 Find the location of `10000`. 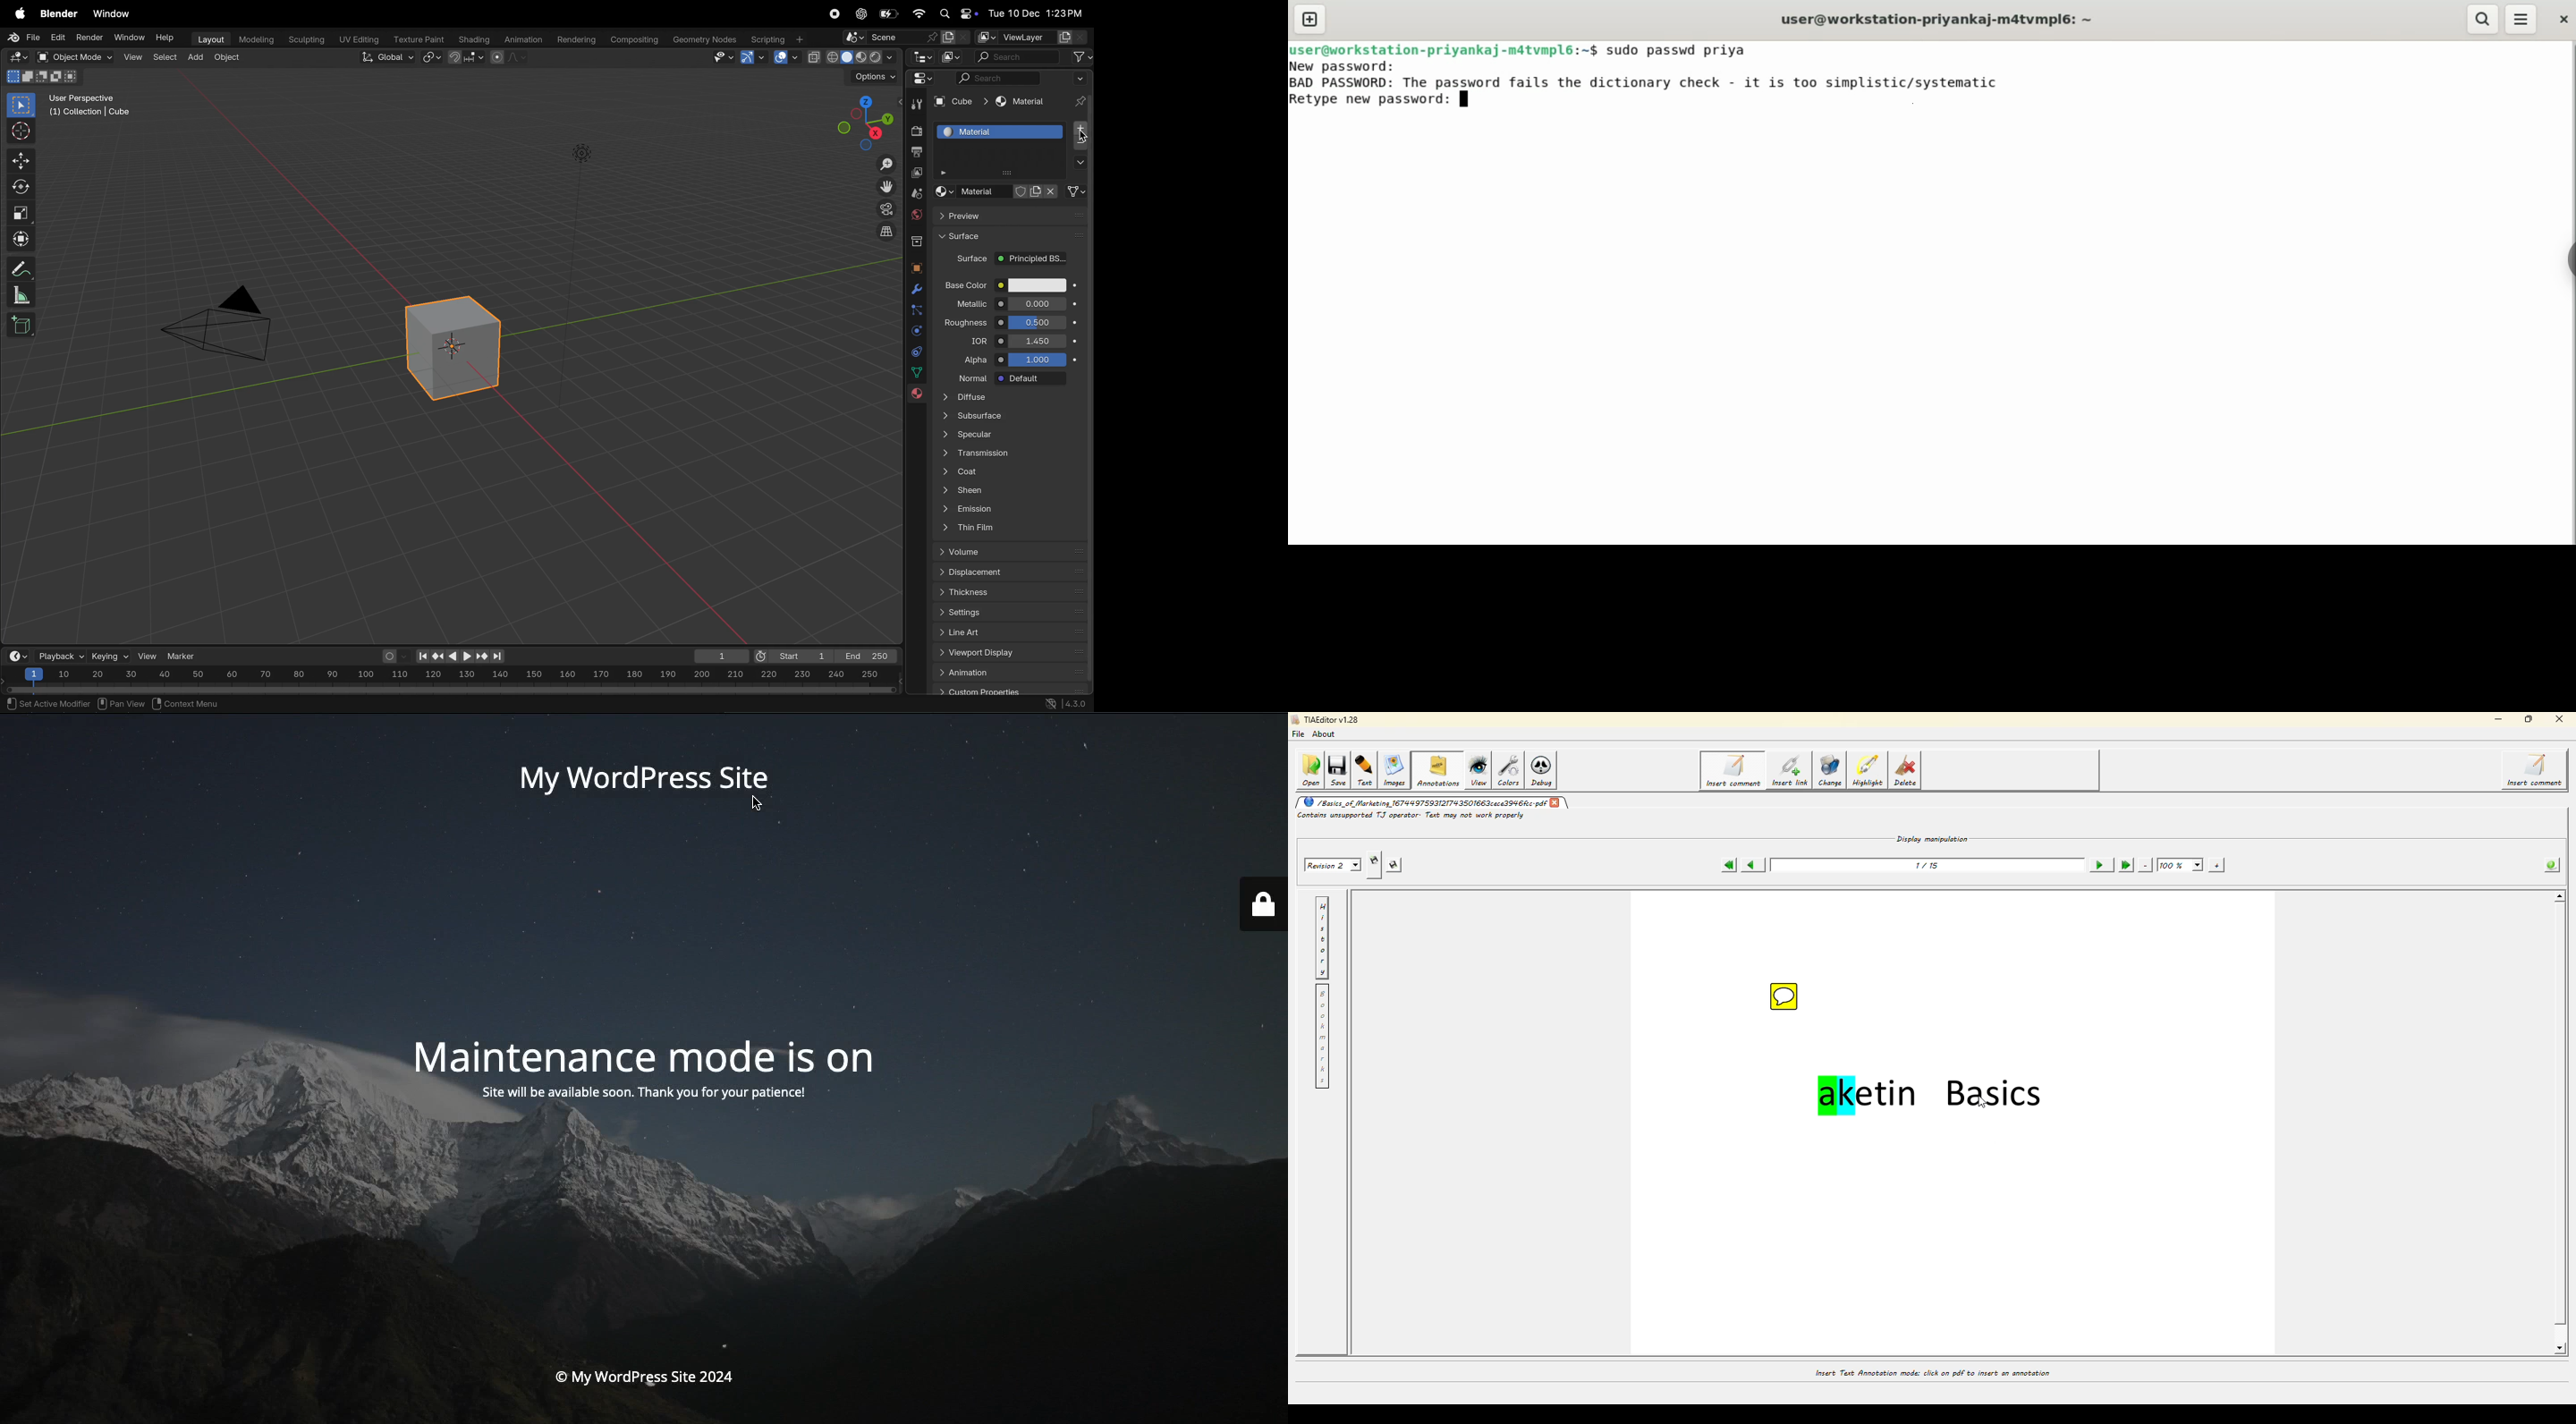

10000 is located at coordinates (1040, 360).